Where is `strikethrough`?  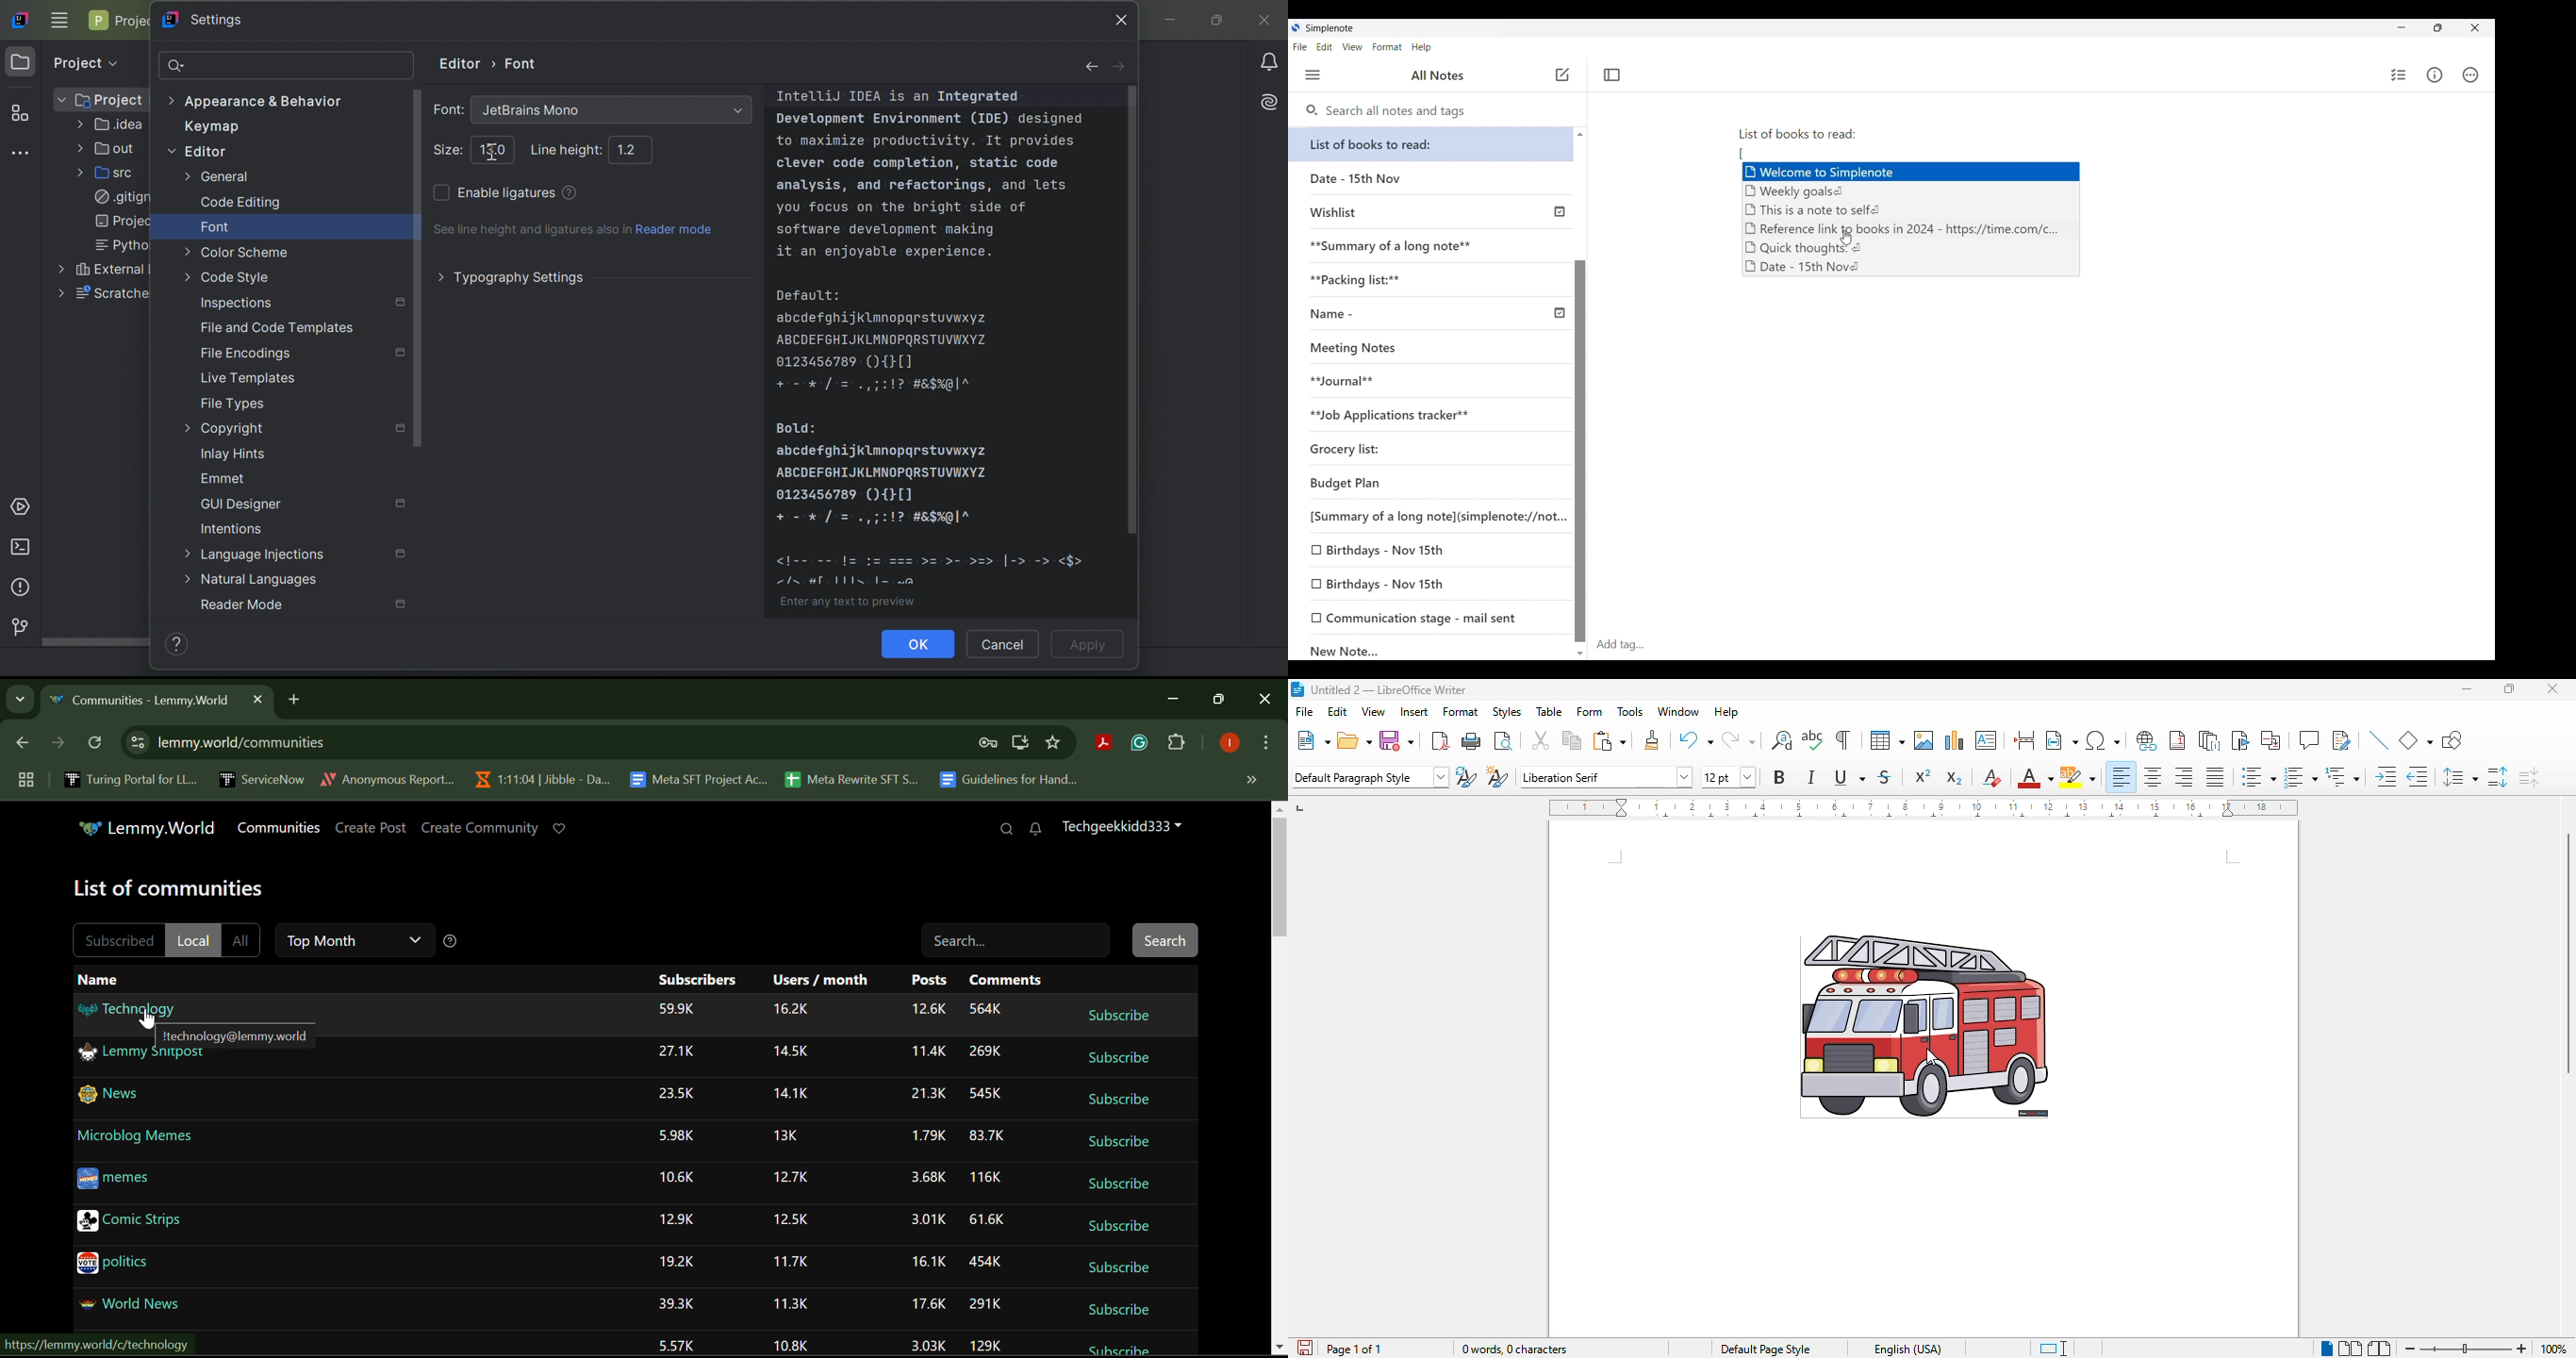 strikethrough is located at coordinates (1885, 776).